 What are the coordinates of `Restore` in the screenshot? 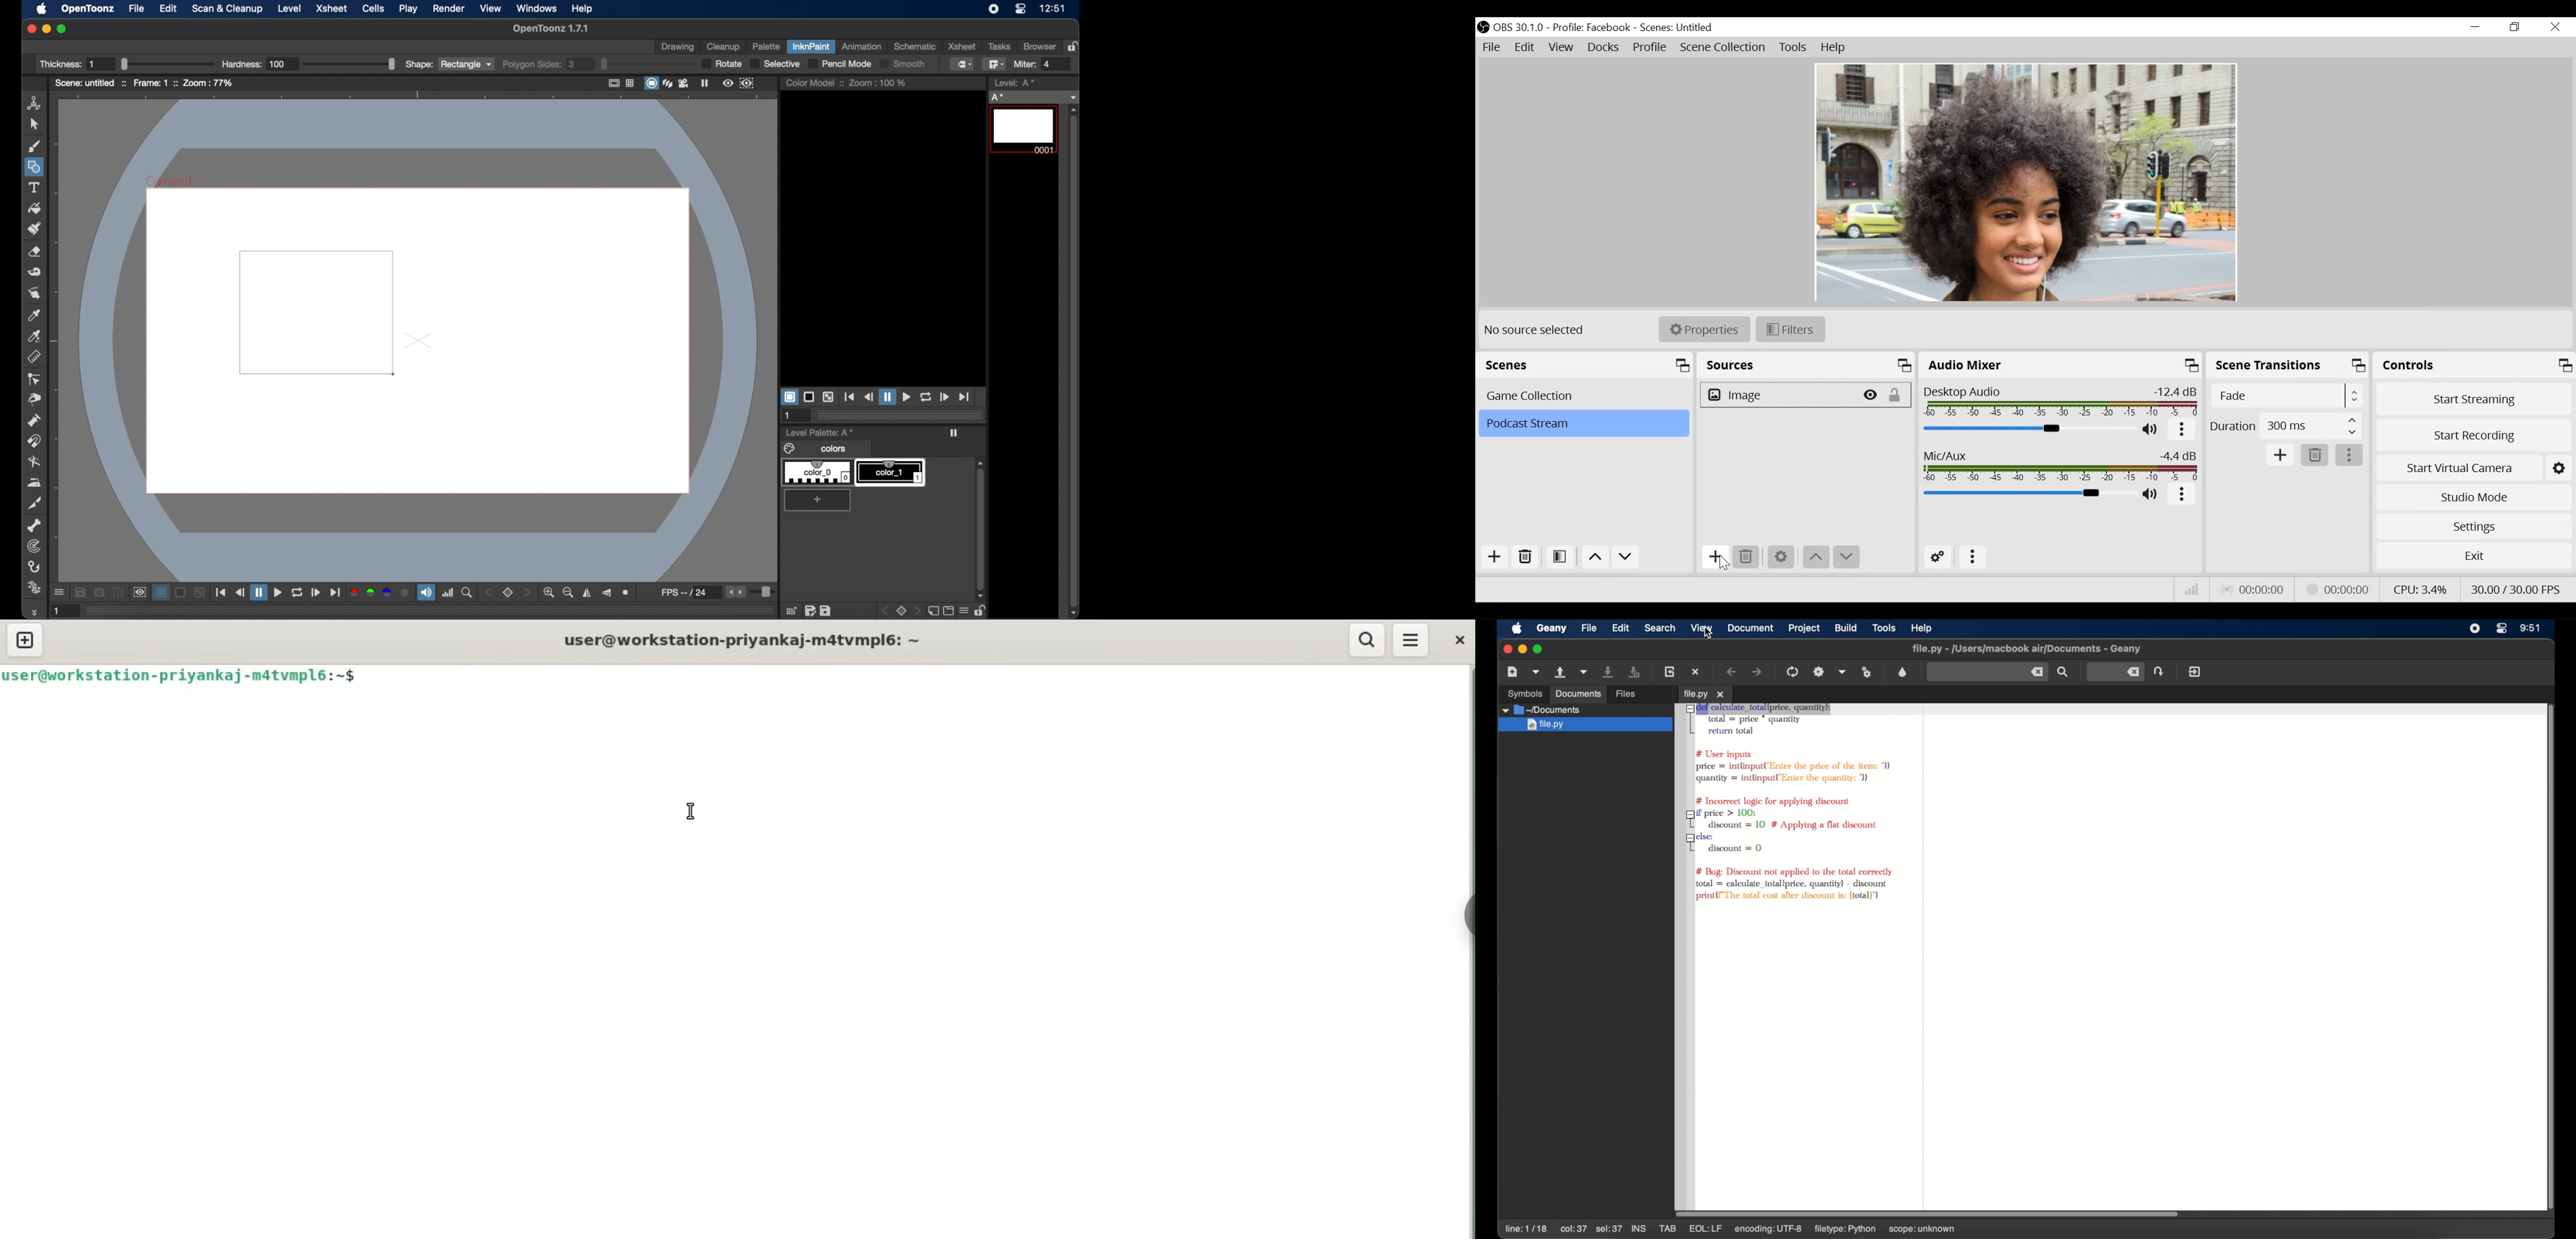 It's located at (2516, 28).